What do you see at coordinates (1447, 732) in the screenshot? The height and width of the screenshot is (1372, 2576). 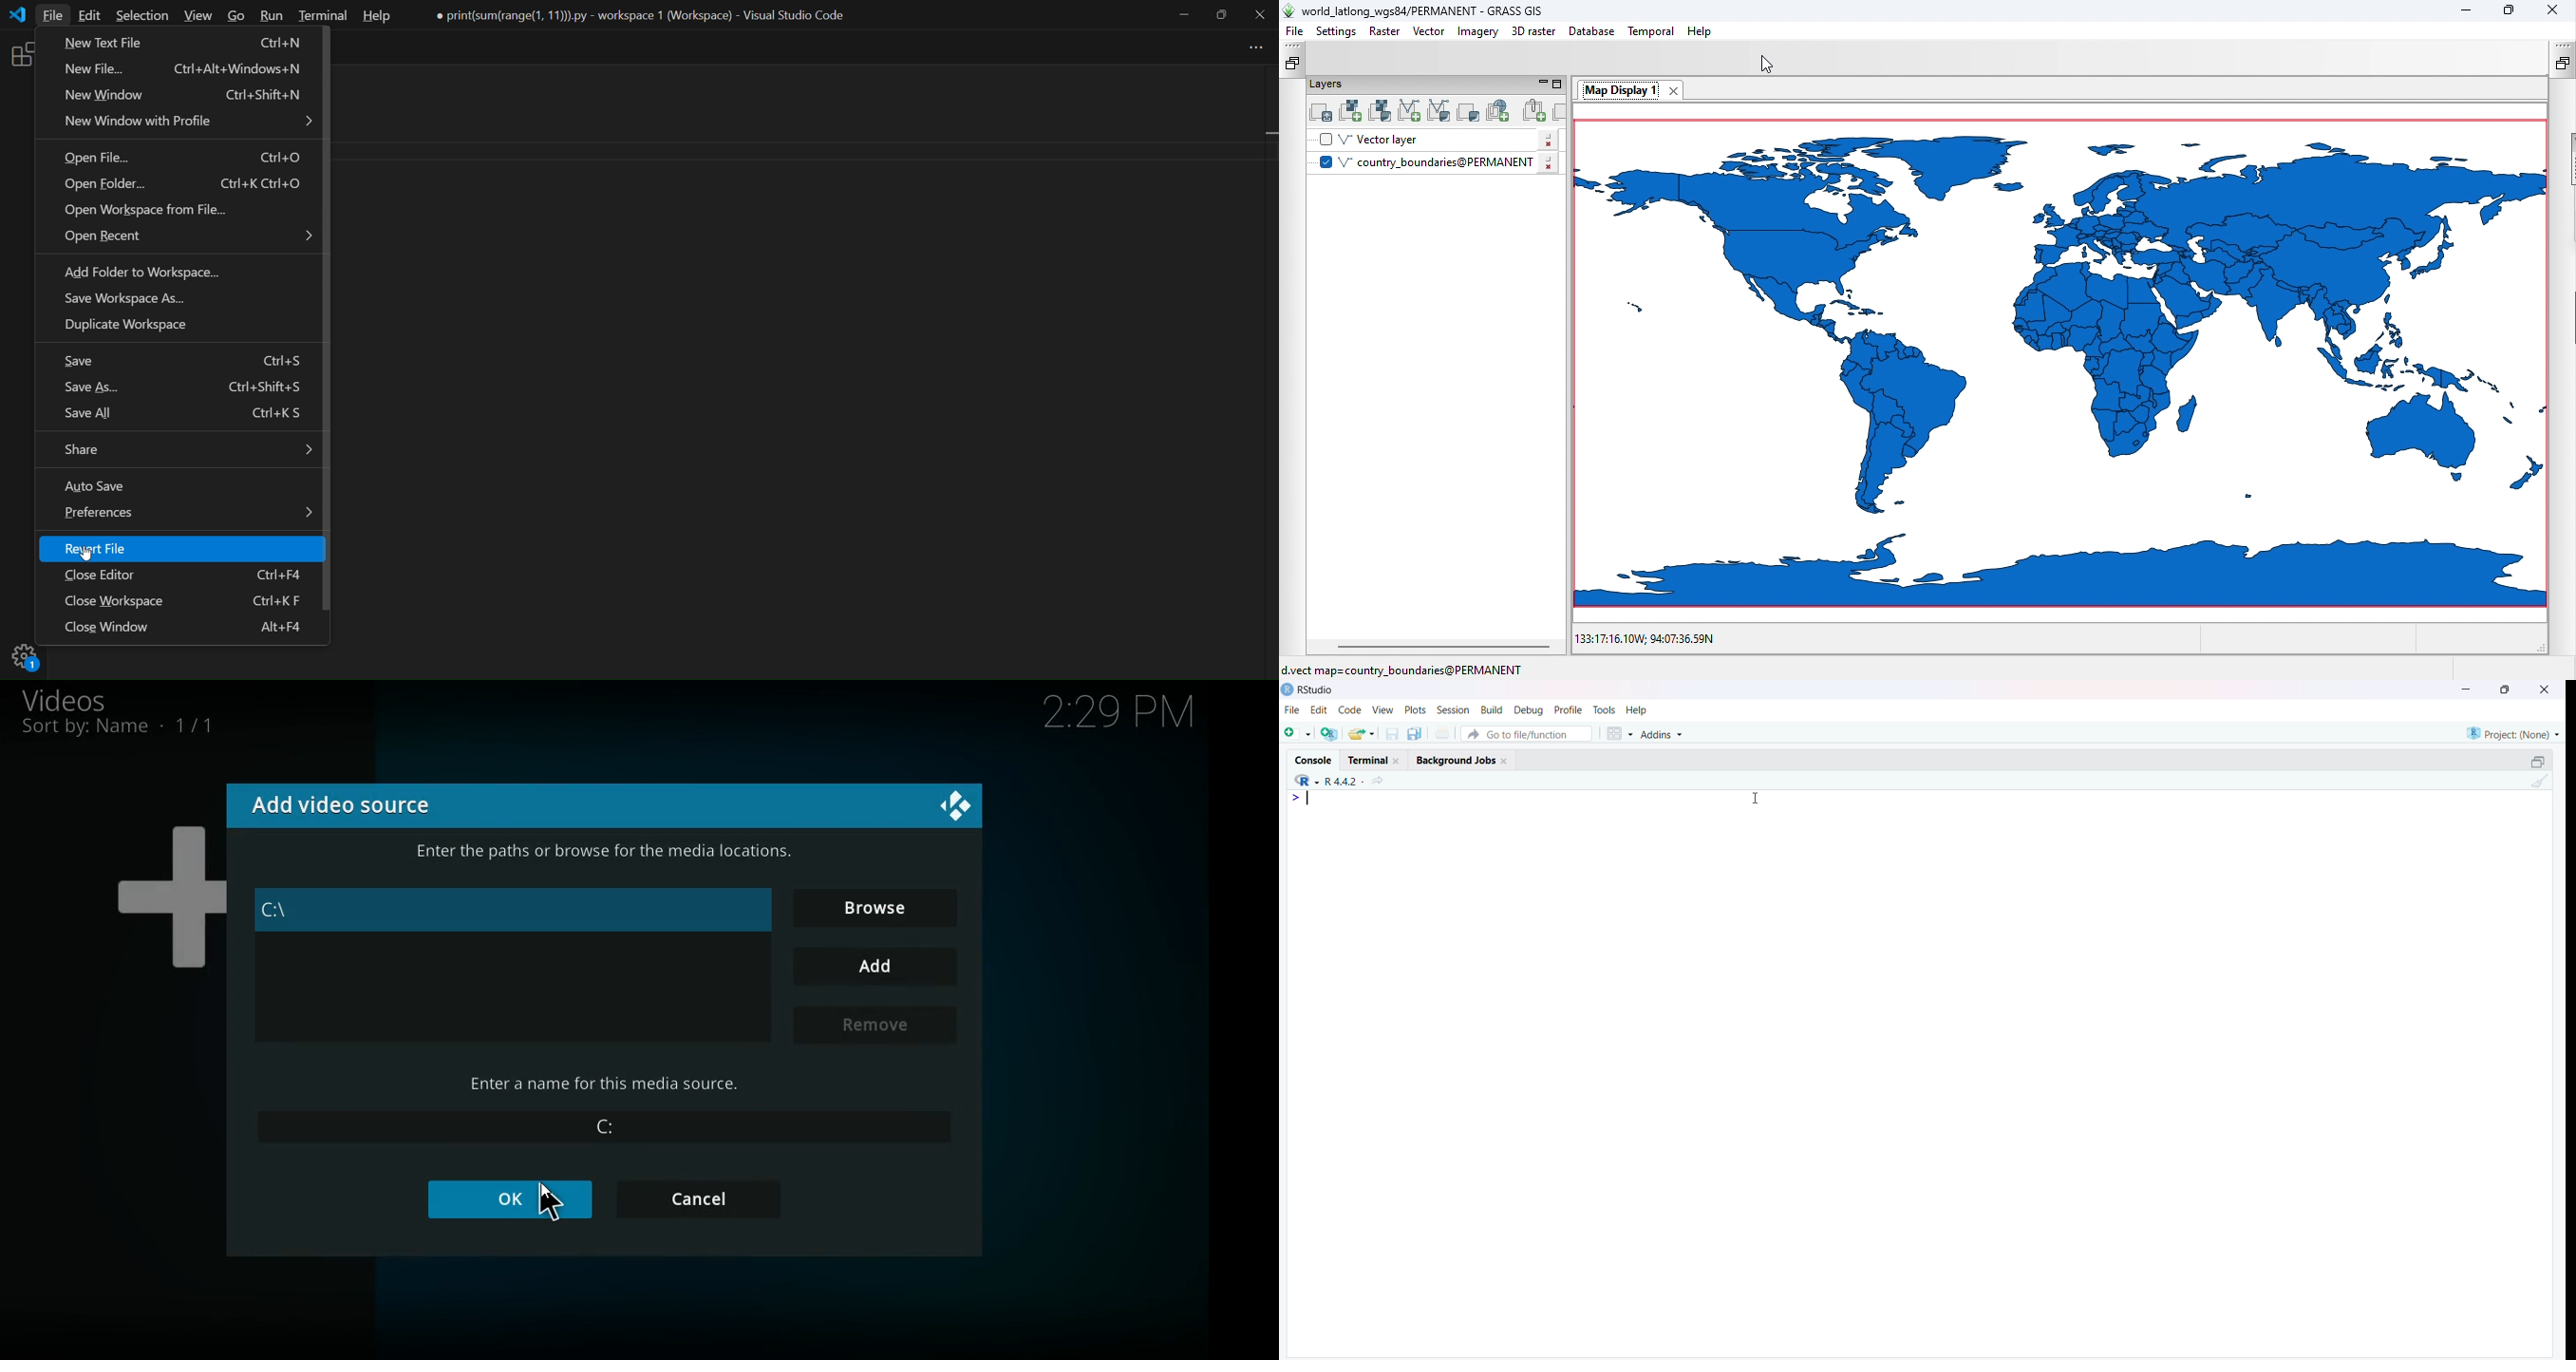 I see `Print the current file` at bounding box center [1447, 732].